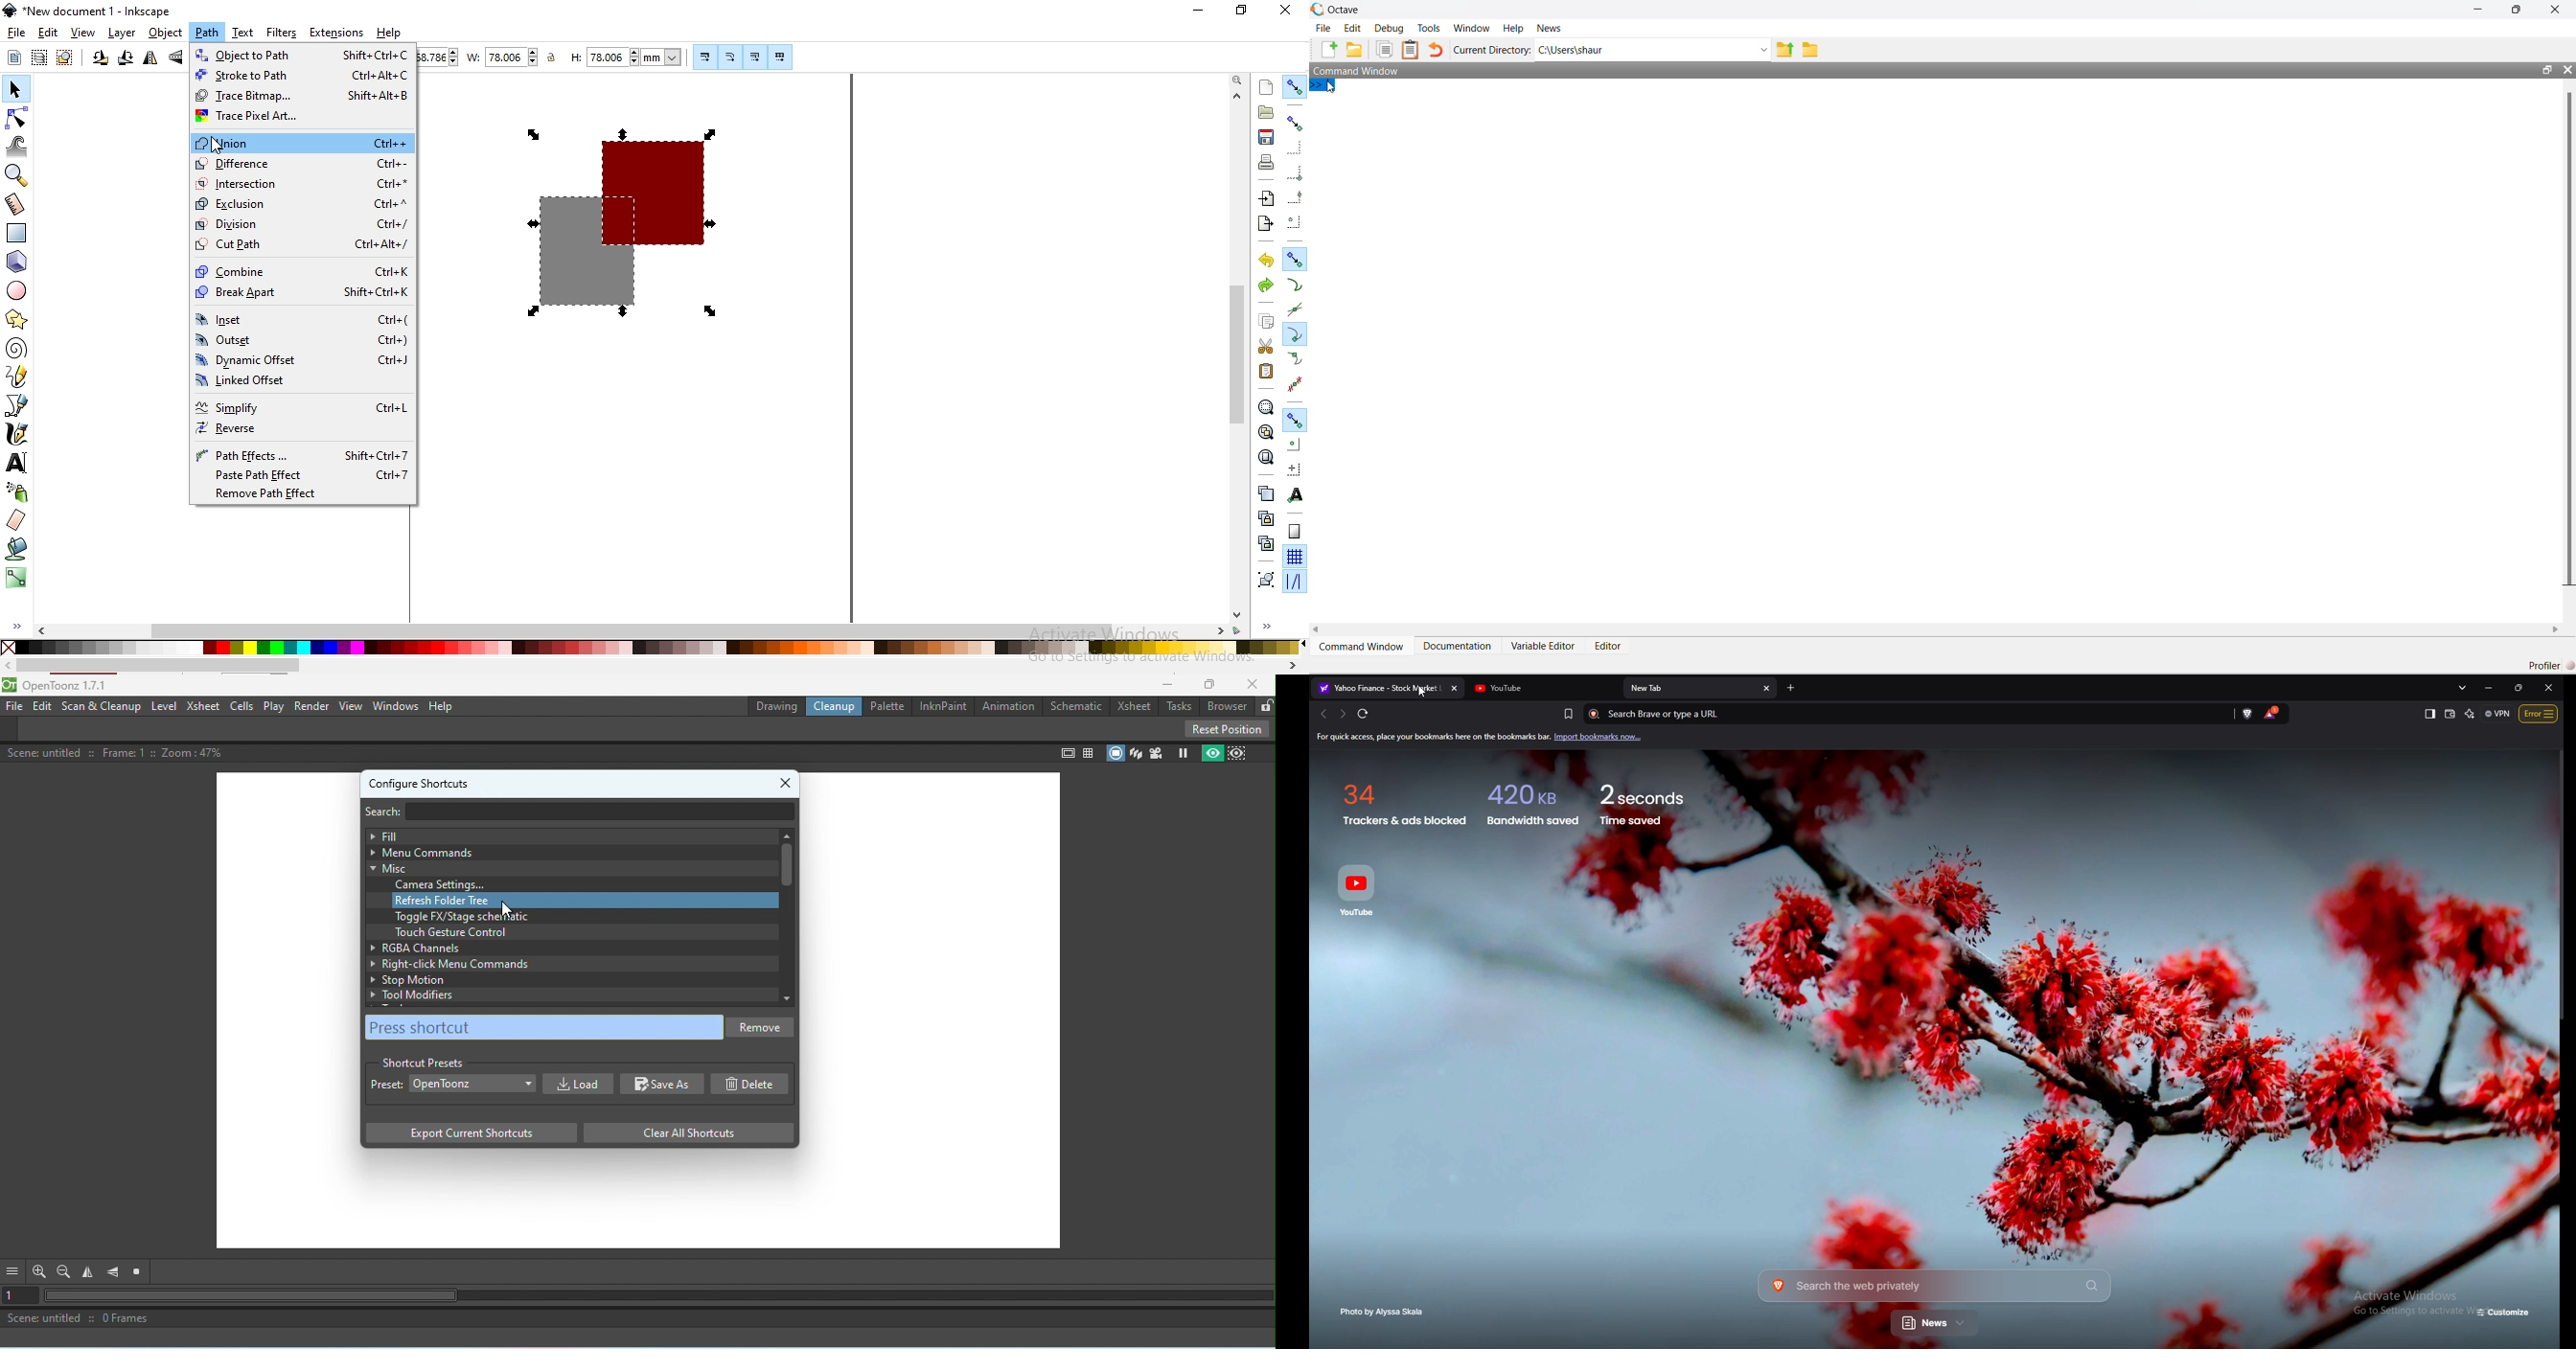 The width and height of the screenshot is (2576, 1372). Describe the element at coordinates (164, 706) in the screenshot. I see `Level` at that location.